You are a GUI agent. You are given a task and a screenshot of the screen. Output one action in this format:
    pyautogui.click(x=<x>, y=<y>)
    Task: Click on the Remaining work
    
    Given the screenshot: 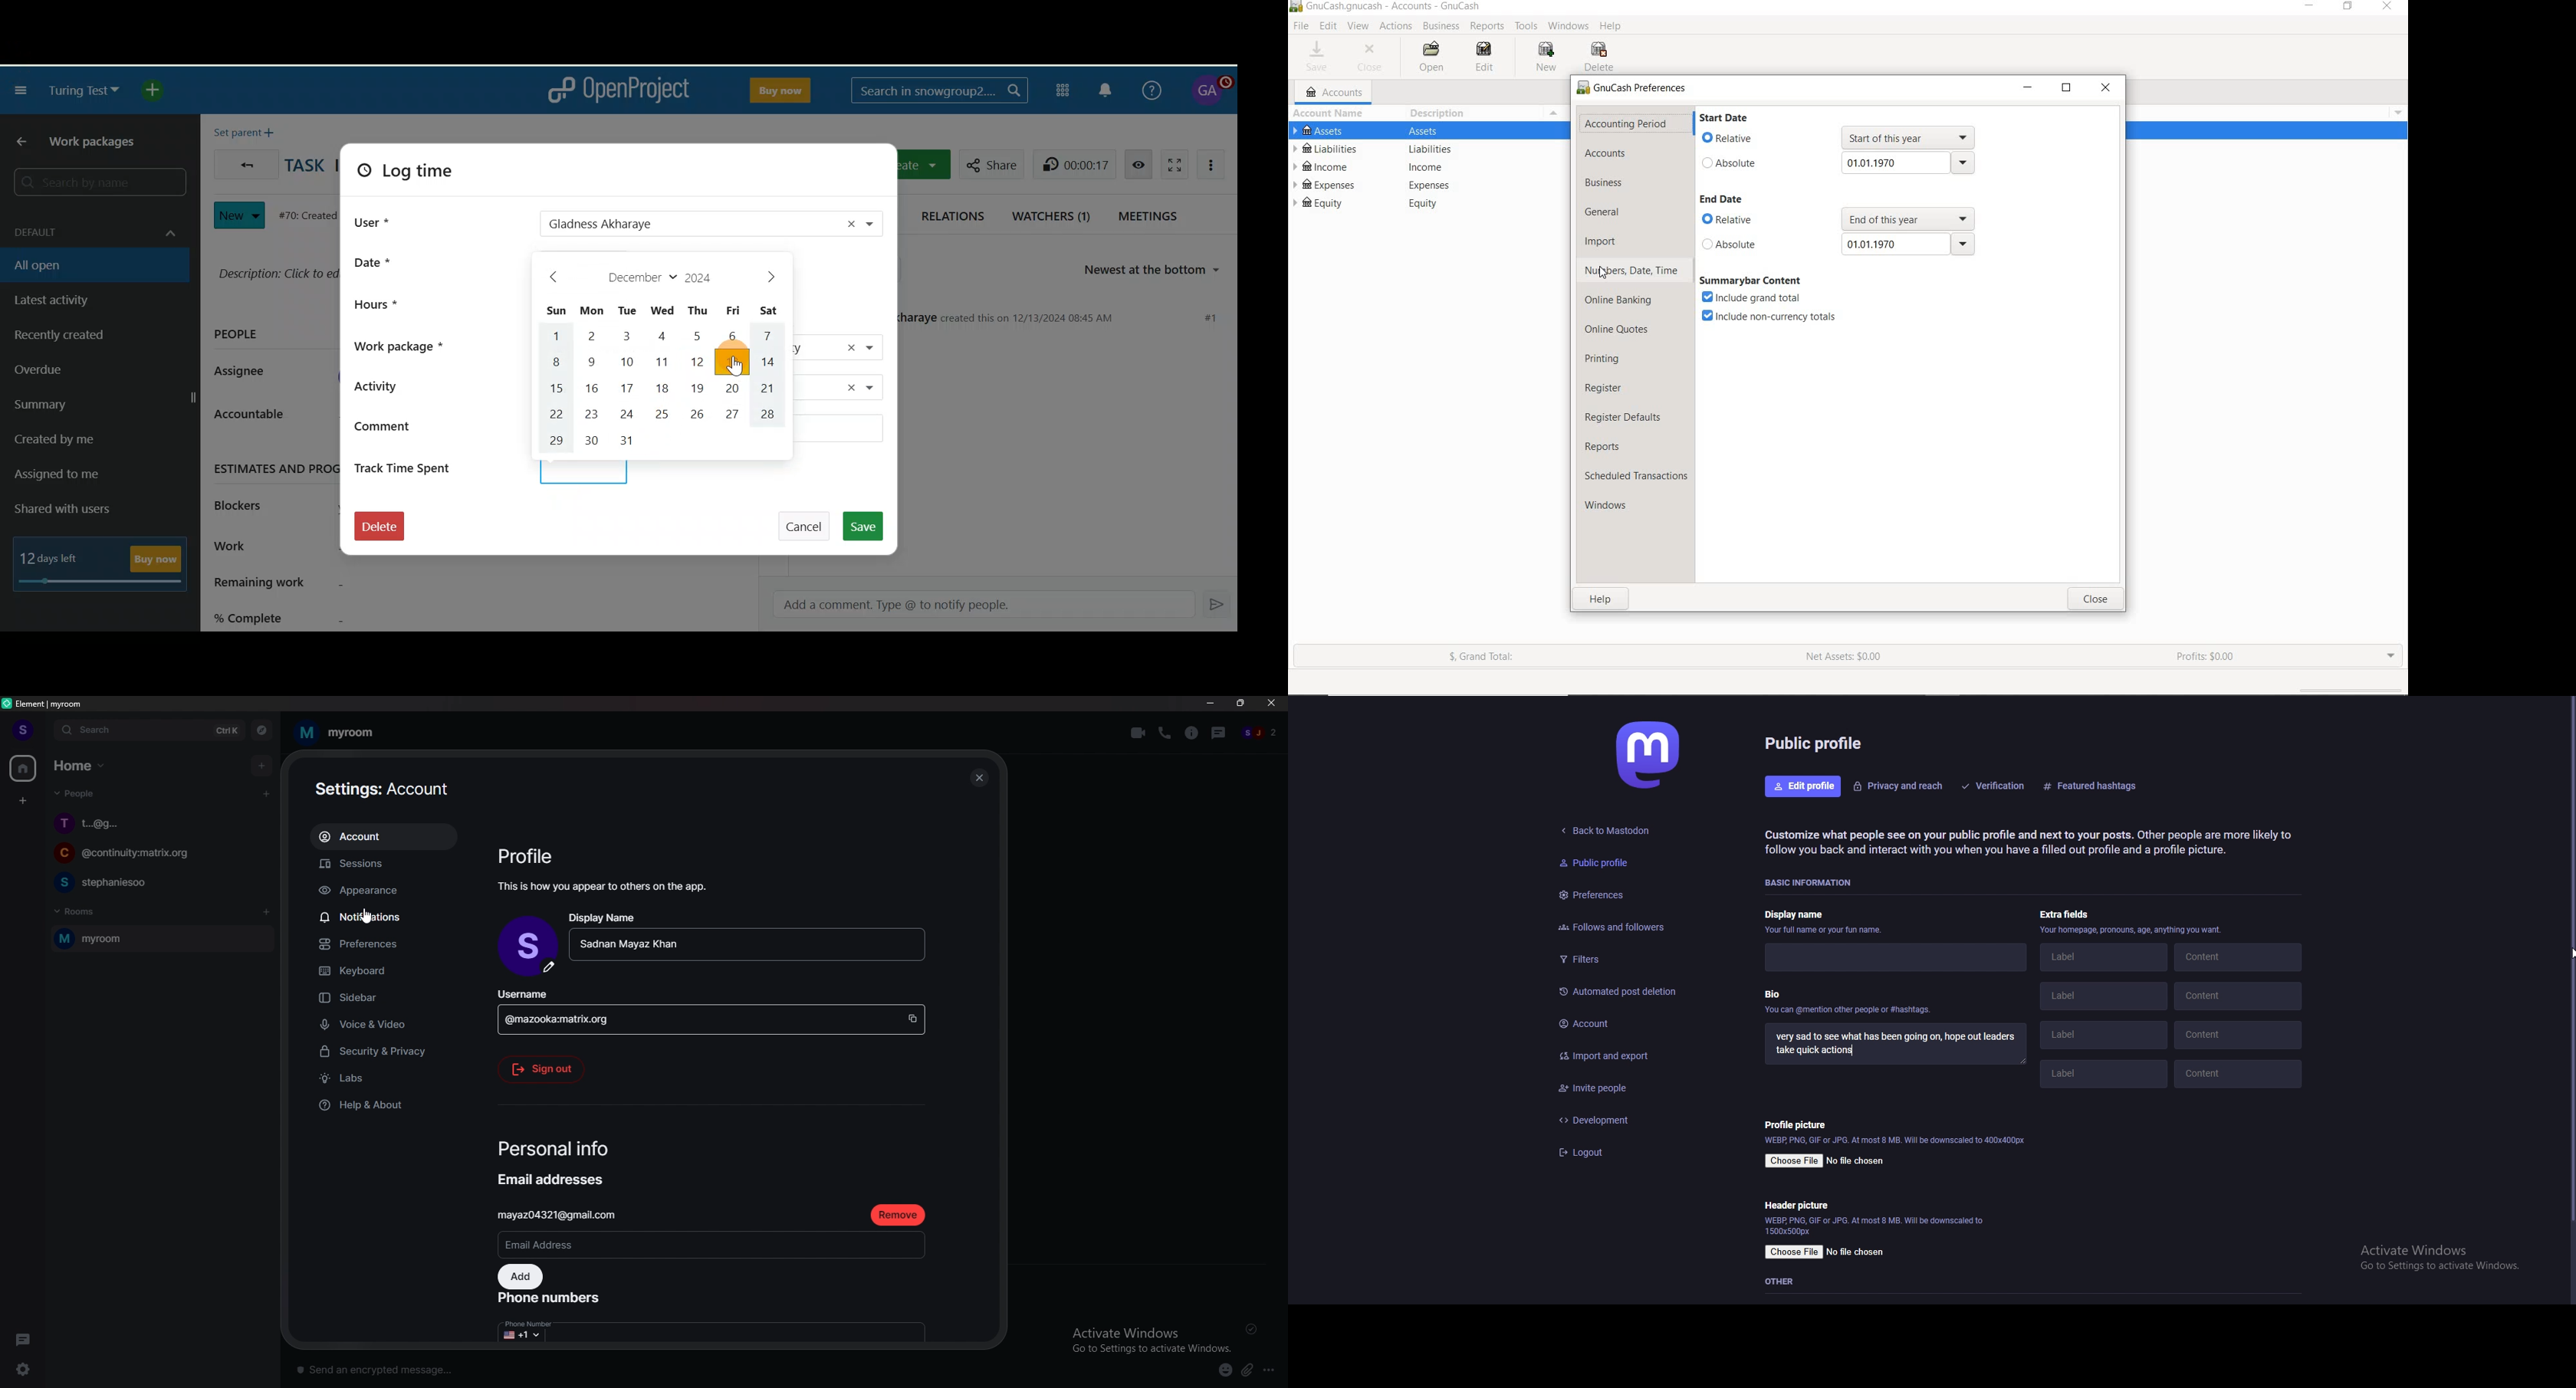 What is the action you would take?
    pyautogui.click(x=343, y=584)
    